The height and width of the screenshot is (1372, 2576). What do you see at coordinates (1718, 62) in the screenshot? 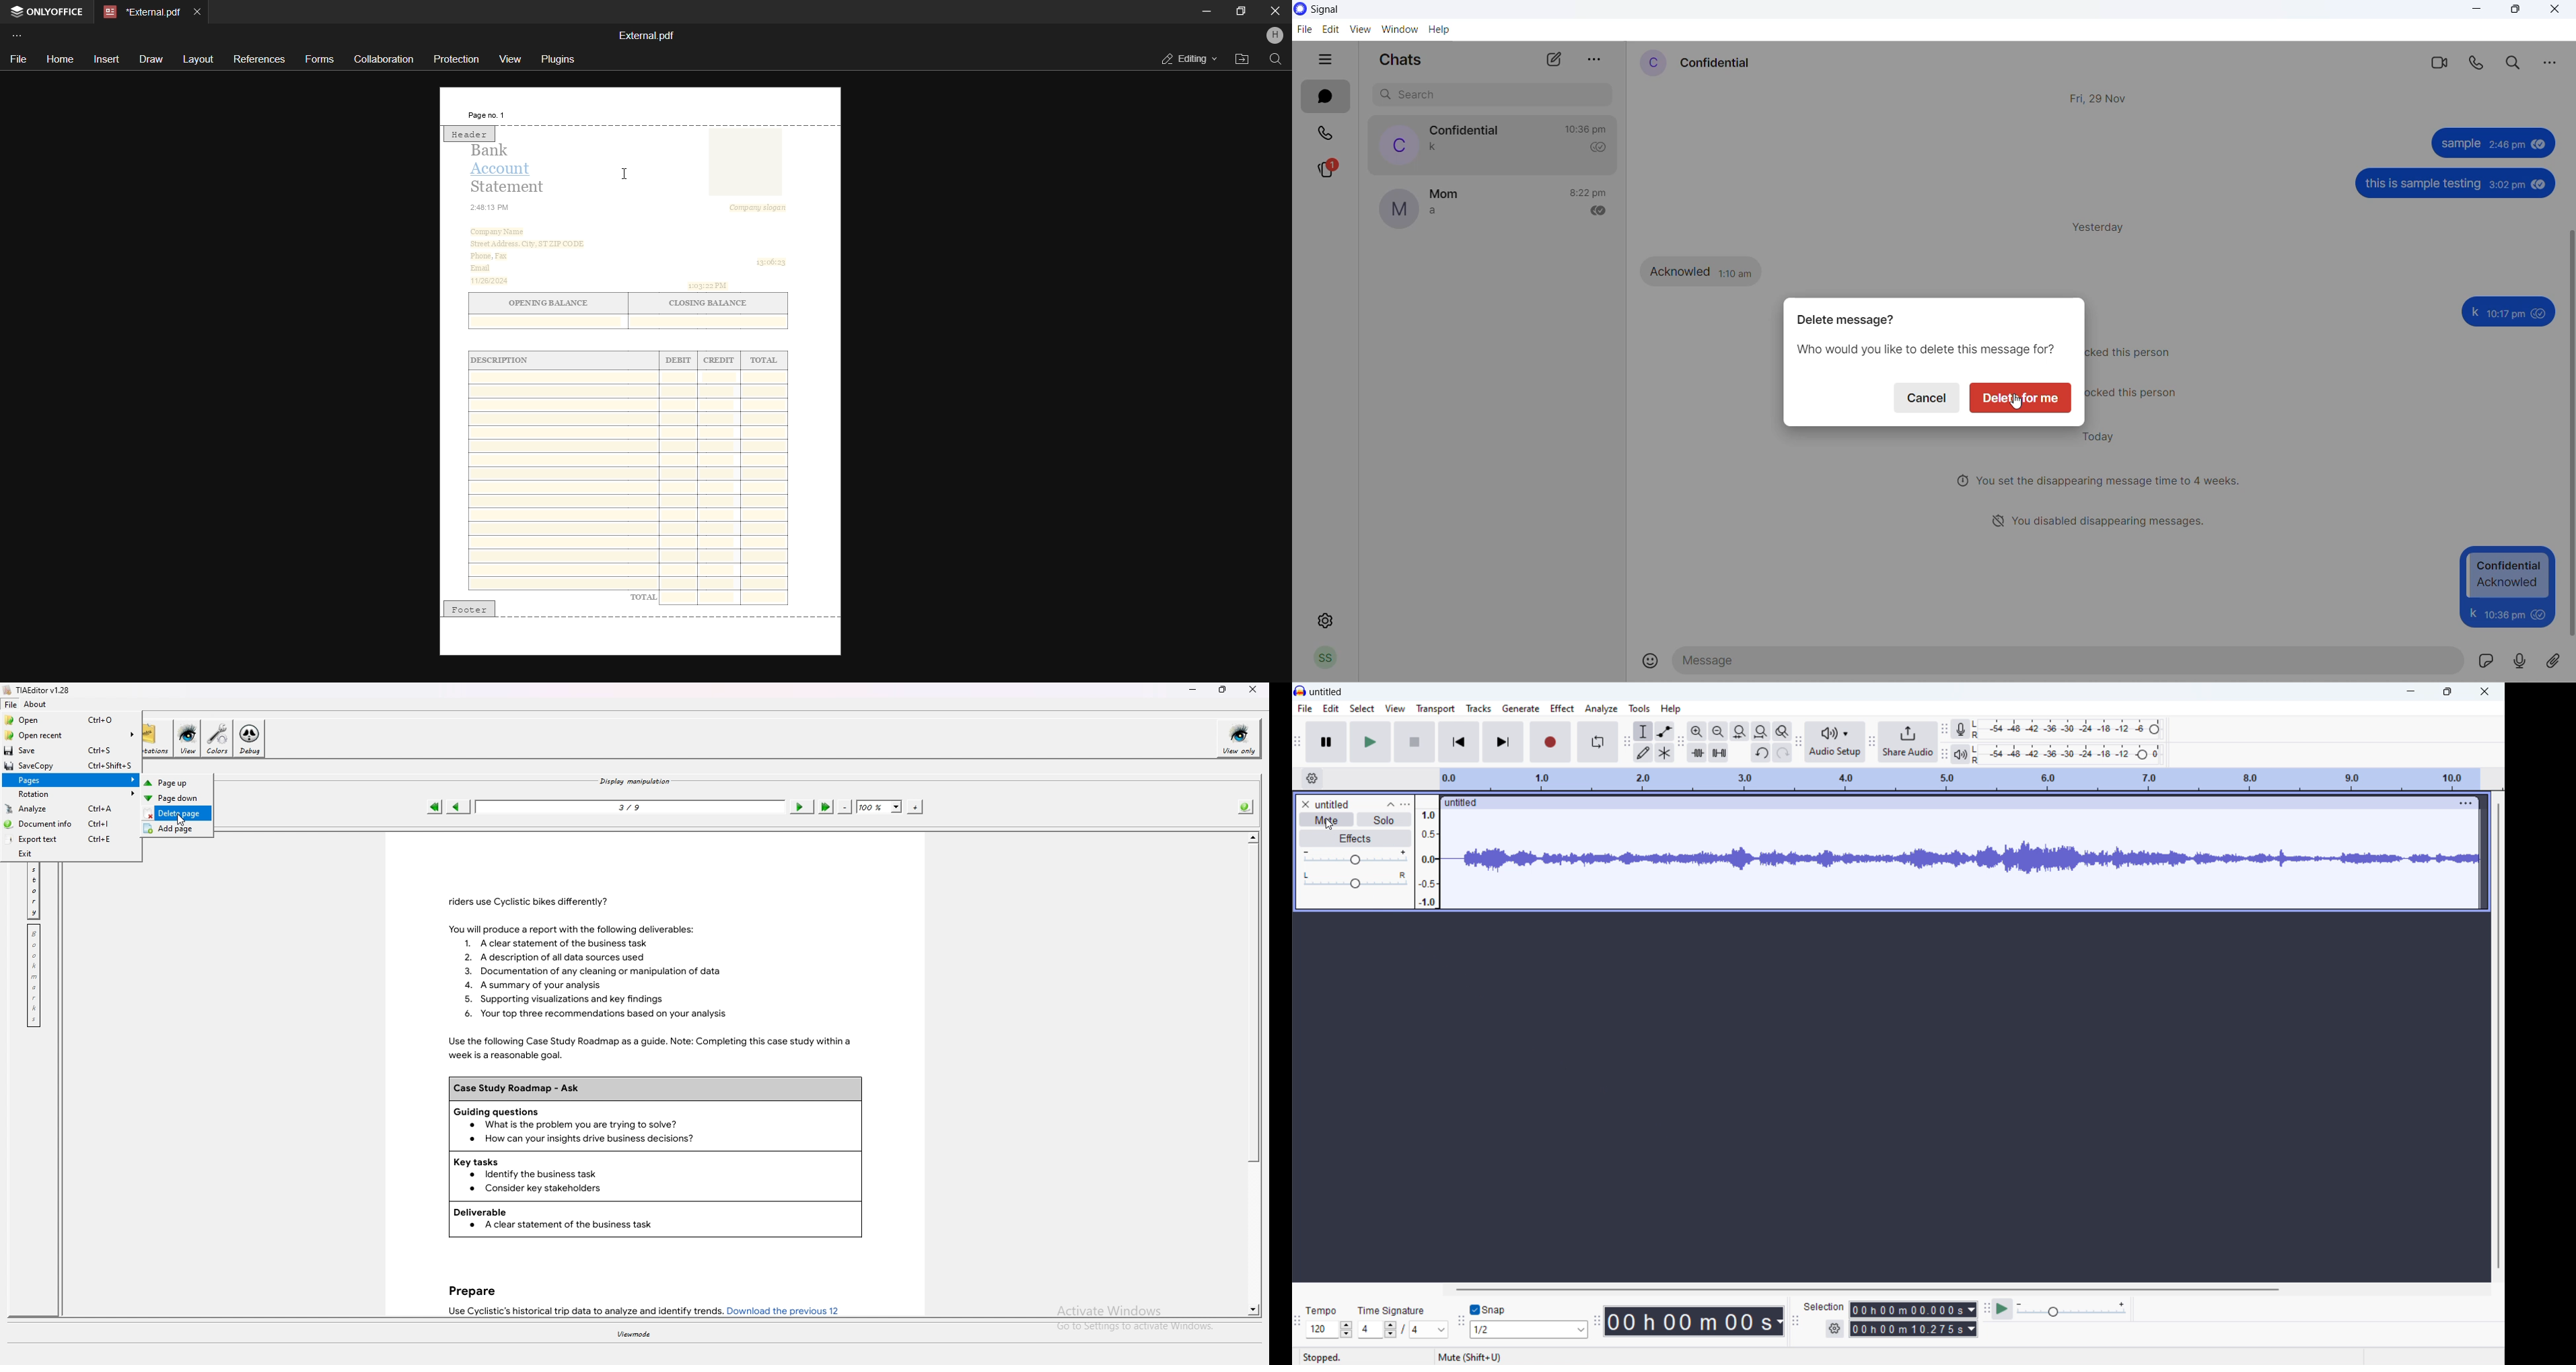
I see `contact name` at bounding box center [1718, 62].